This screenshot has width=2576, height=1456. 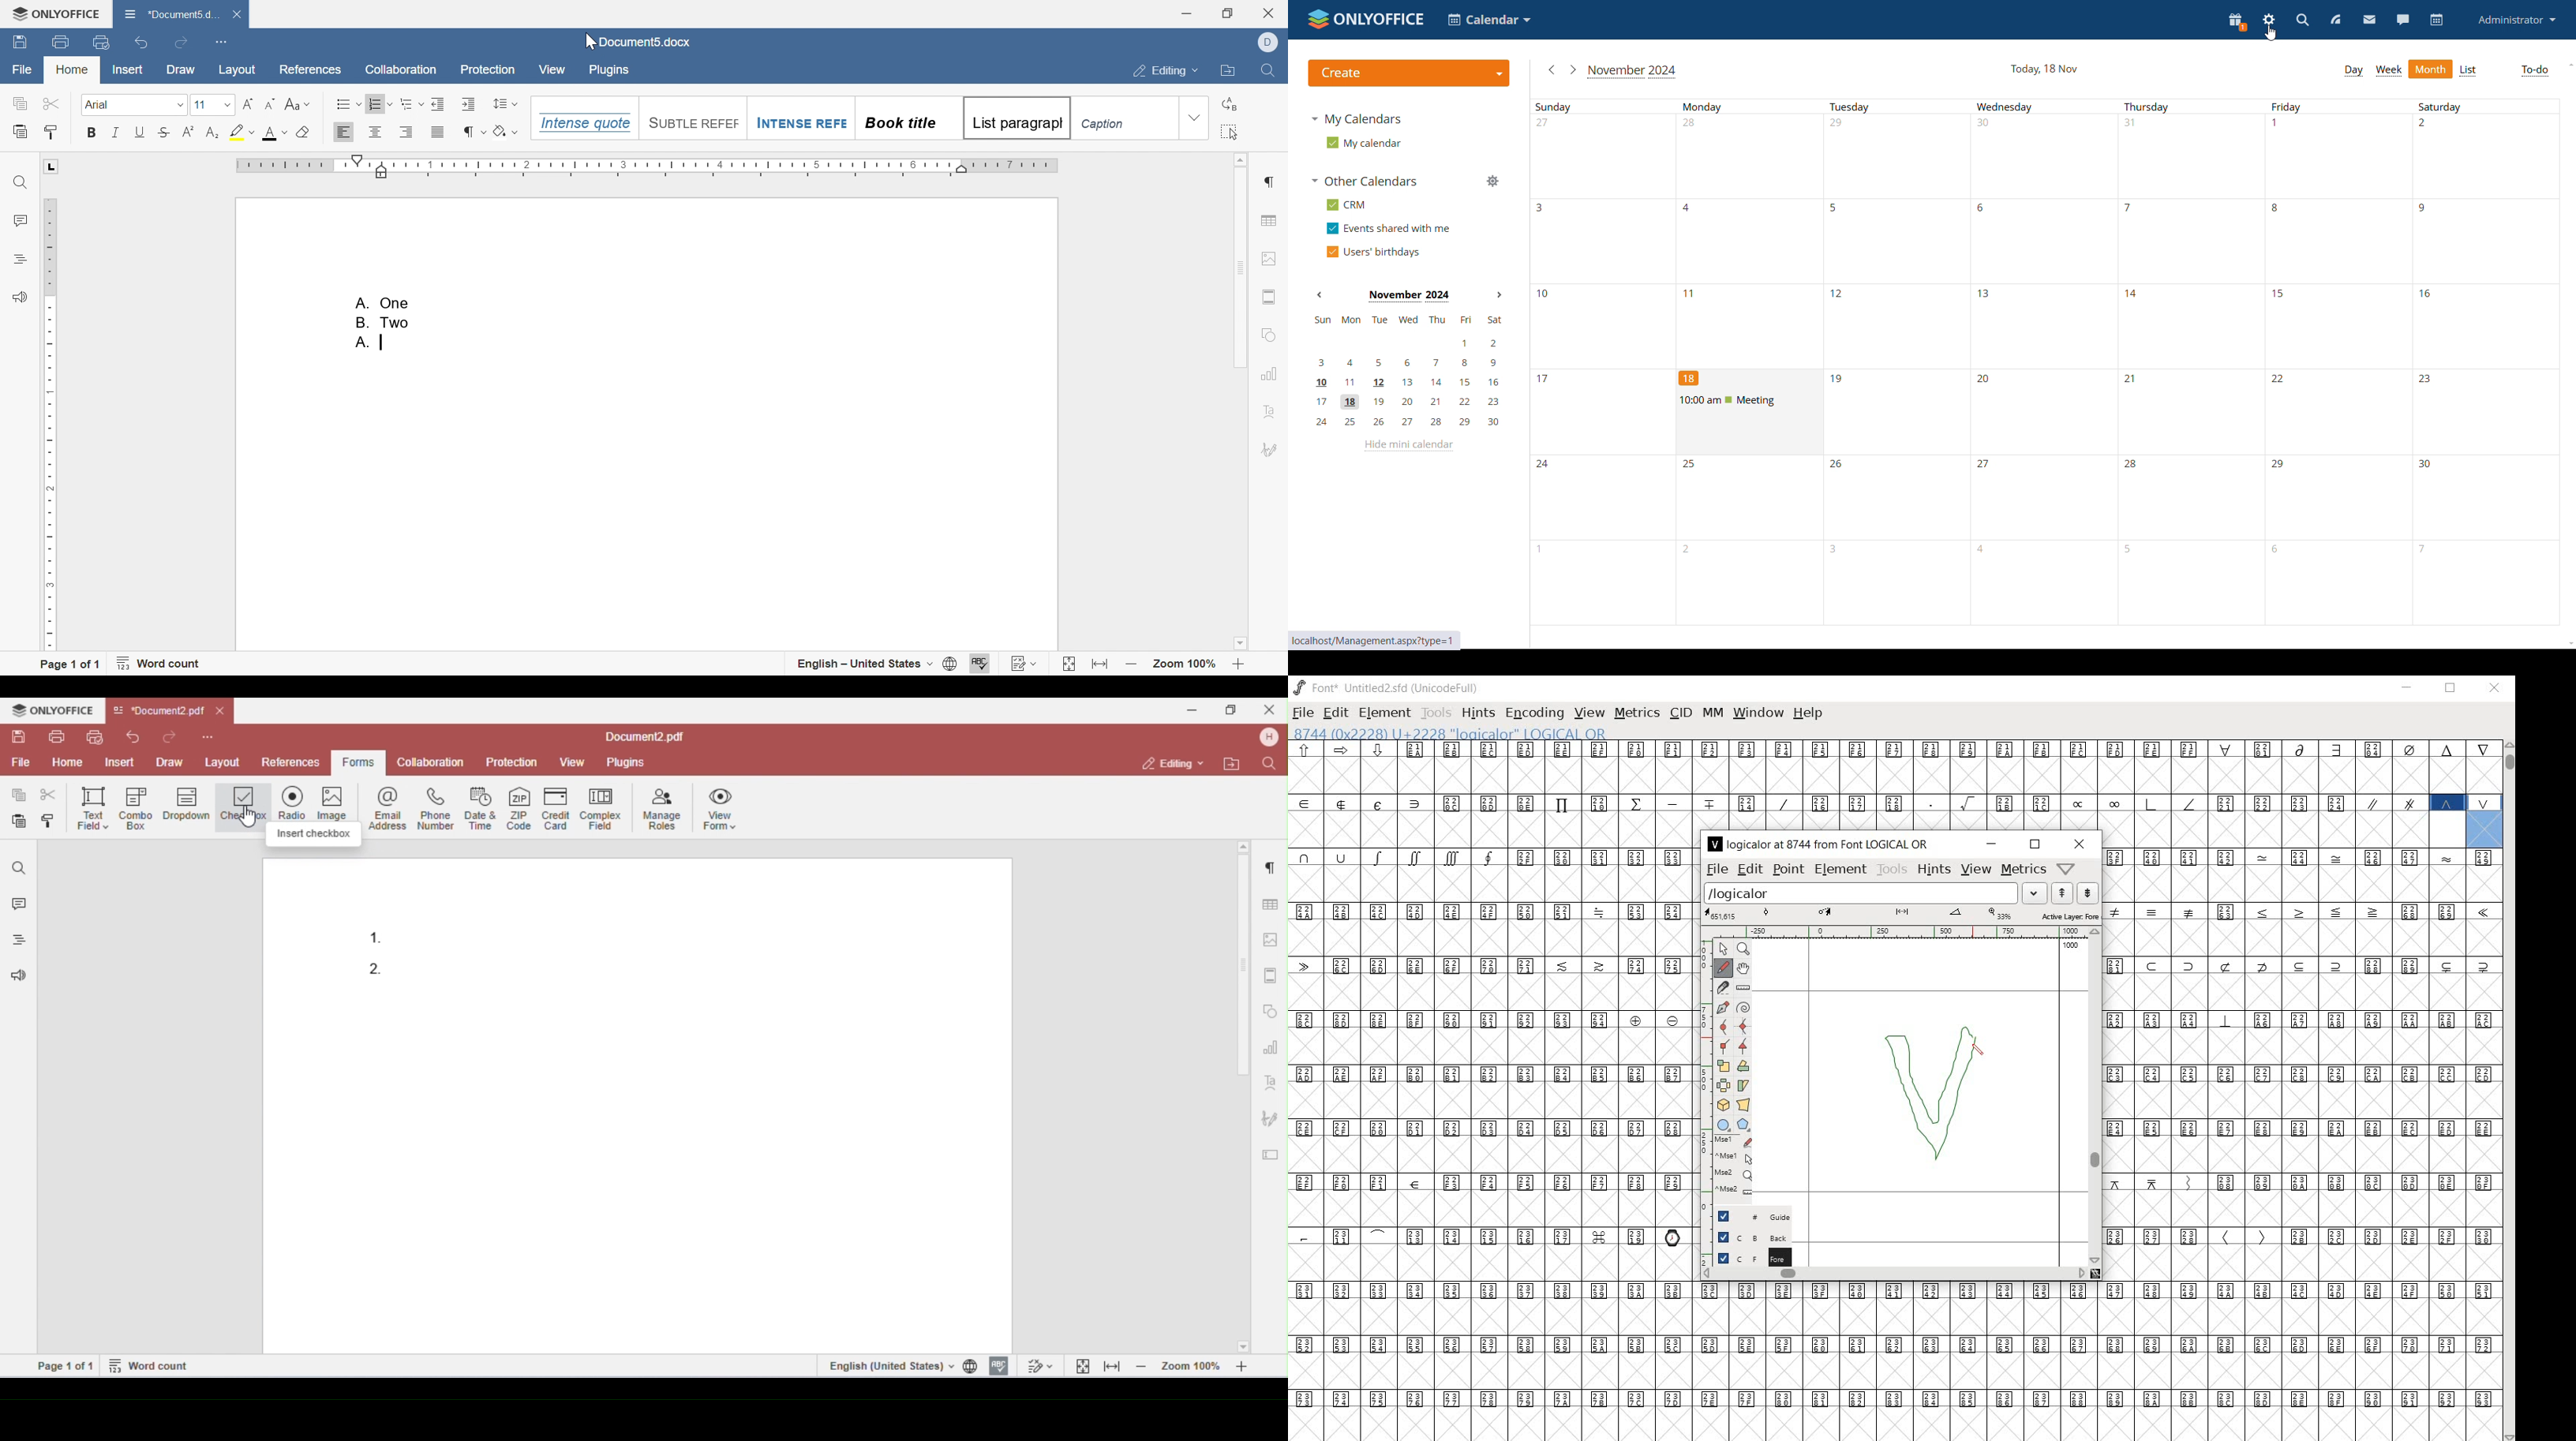 I want to click on replace, so click(x=1230, y=104).